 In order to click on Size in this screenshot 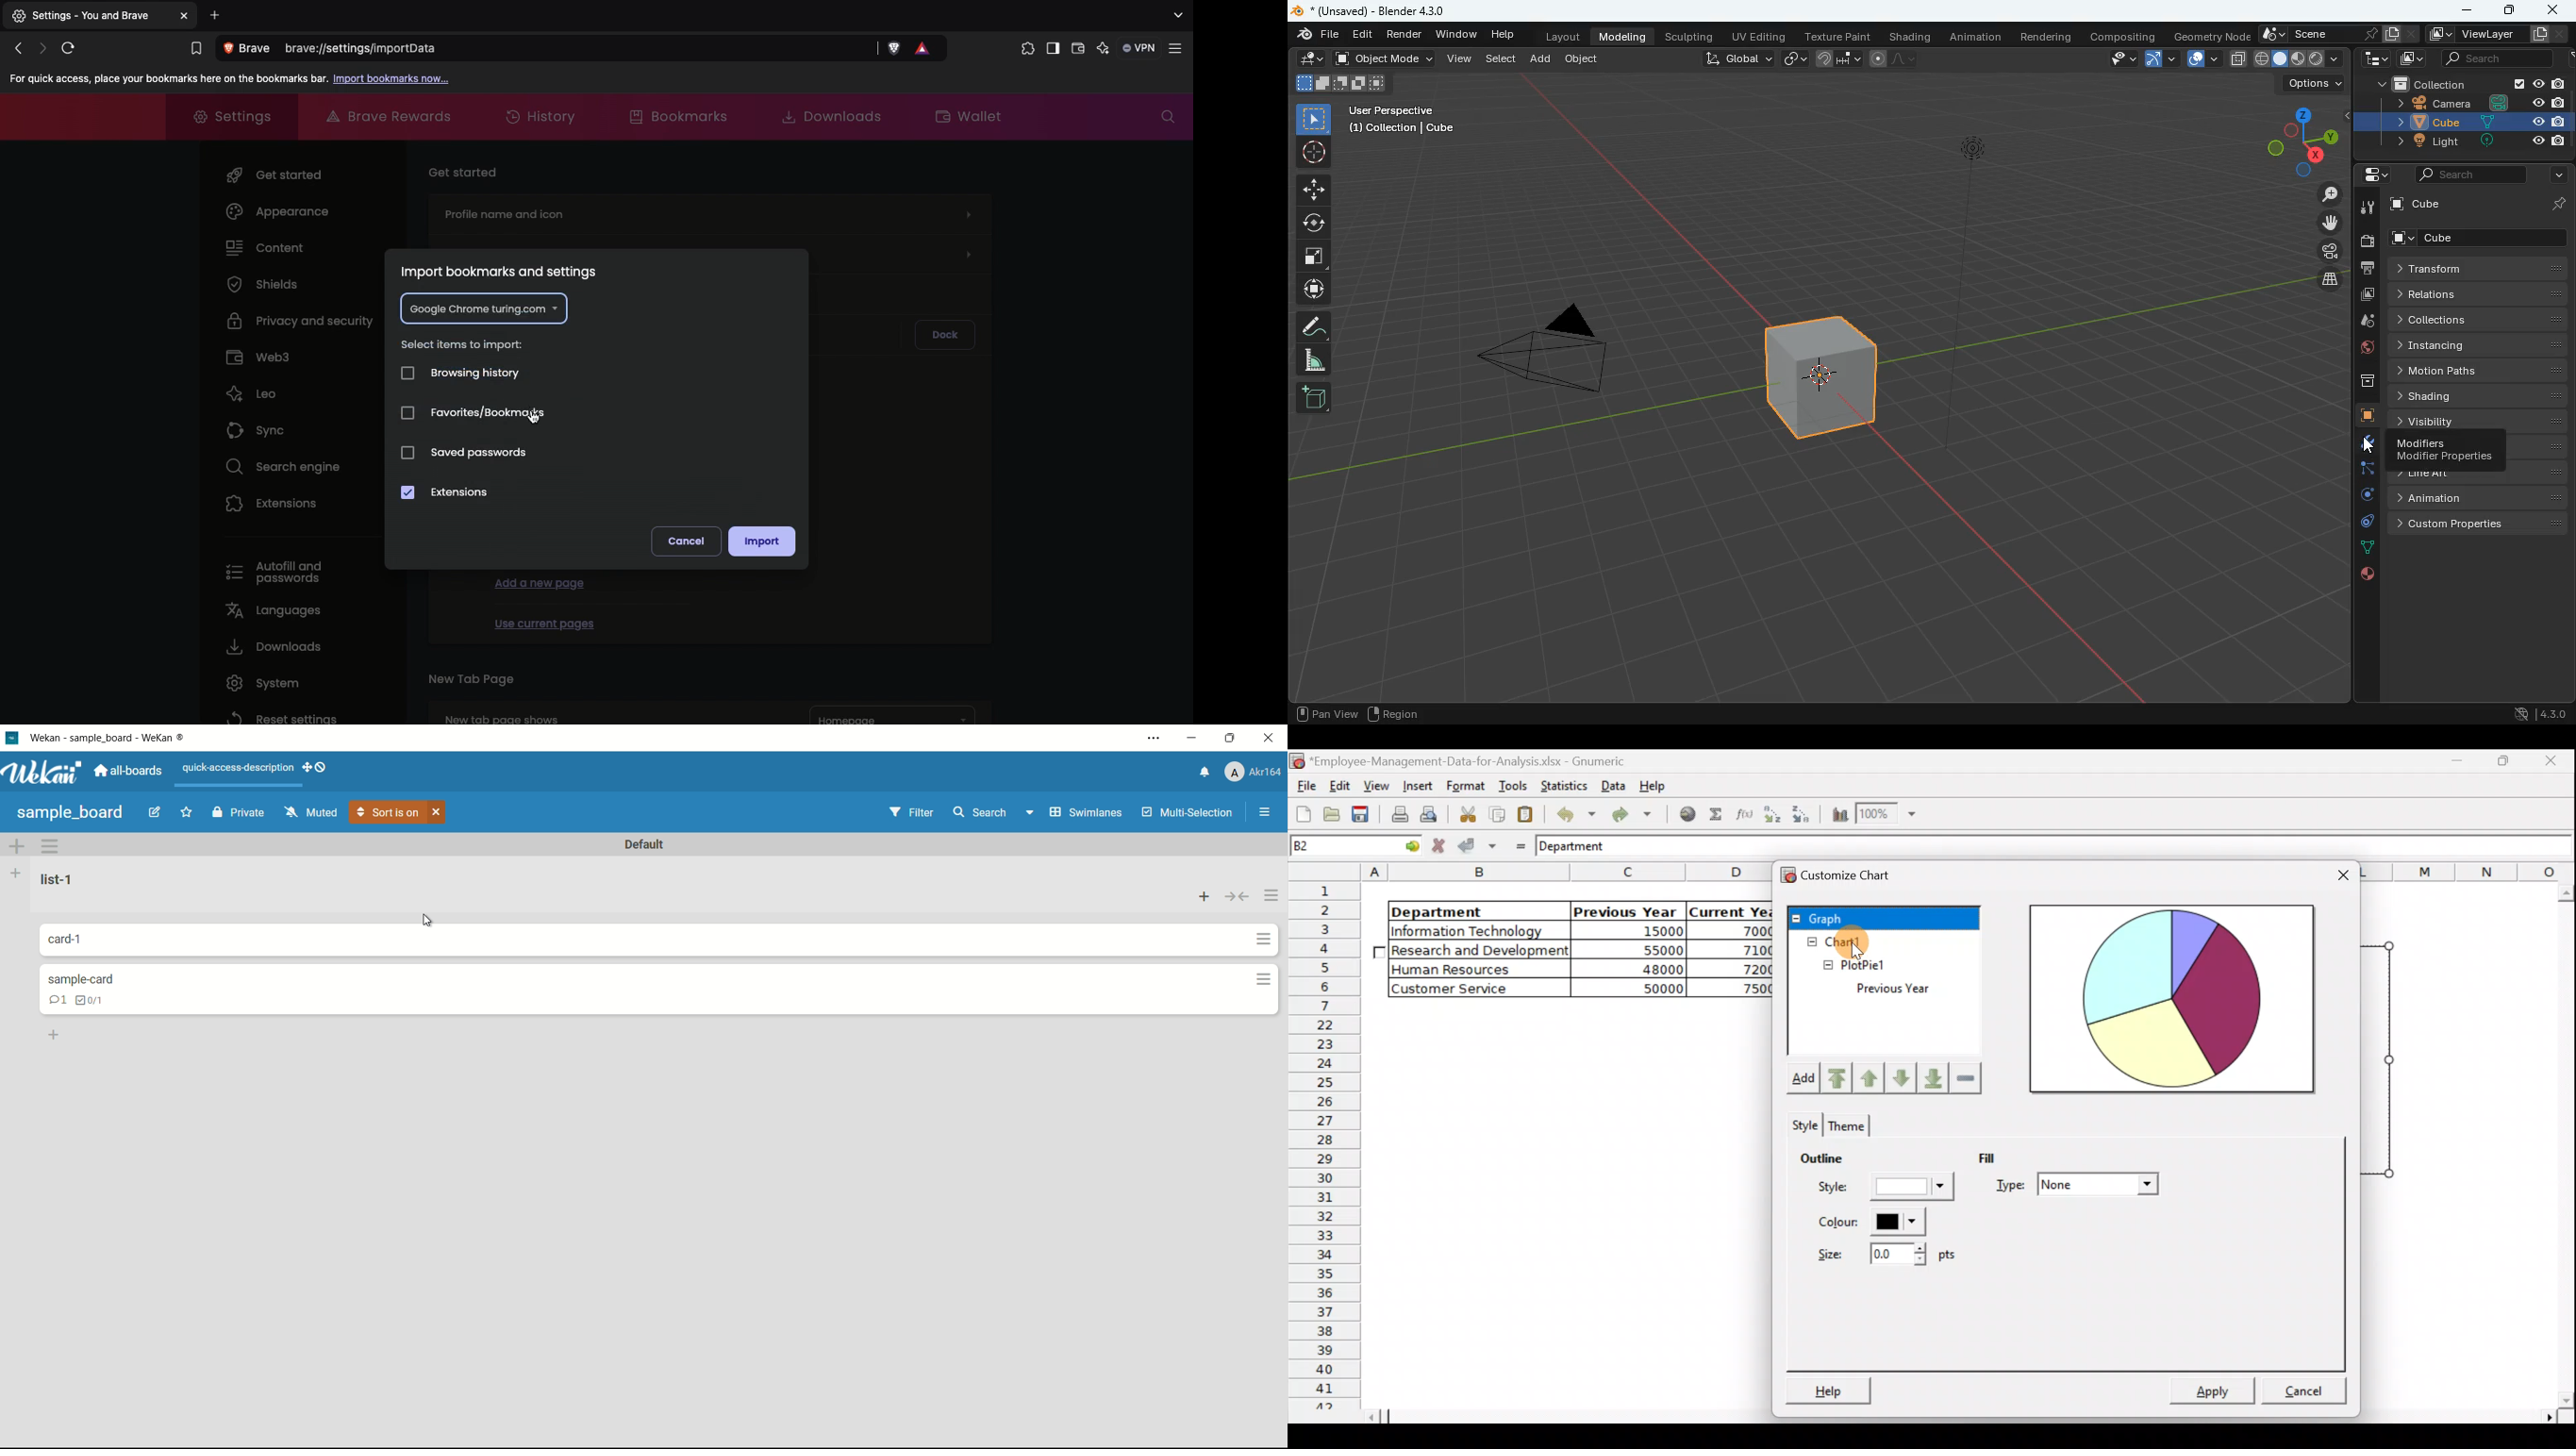, I will do `click(1907, 1260)`.